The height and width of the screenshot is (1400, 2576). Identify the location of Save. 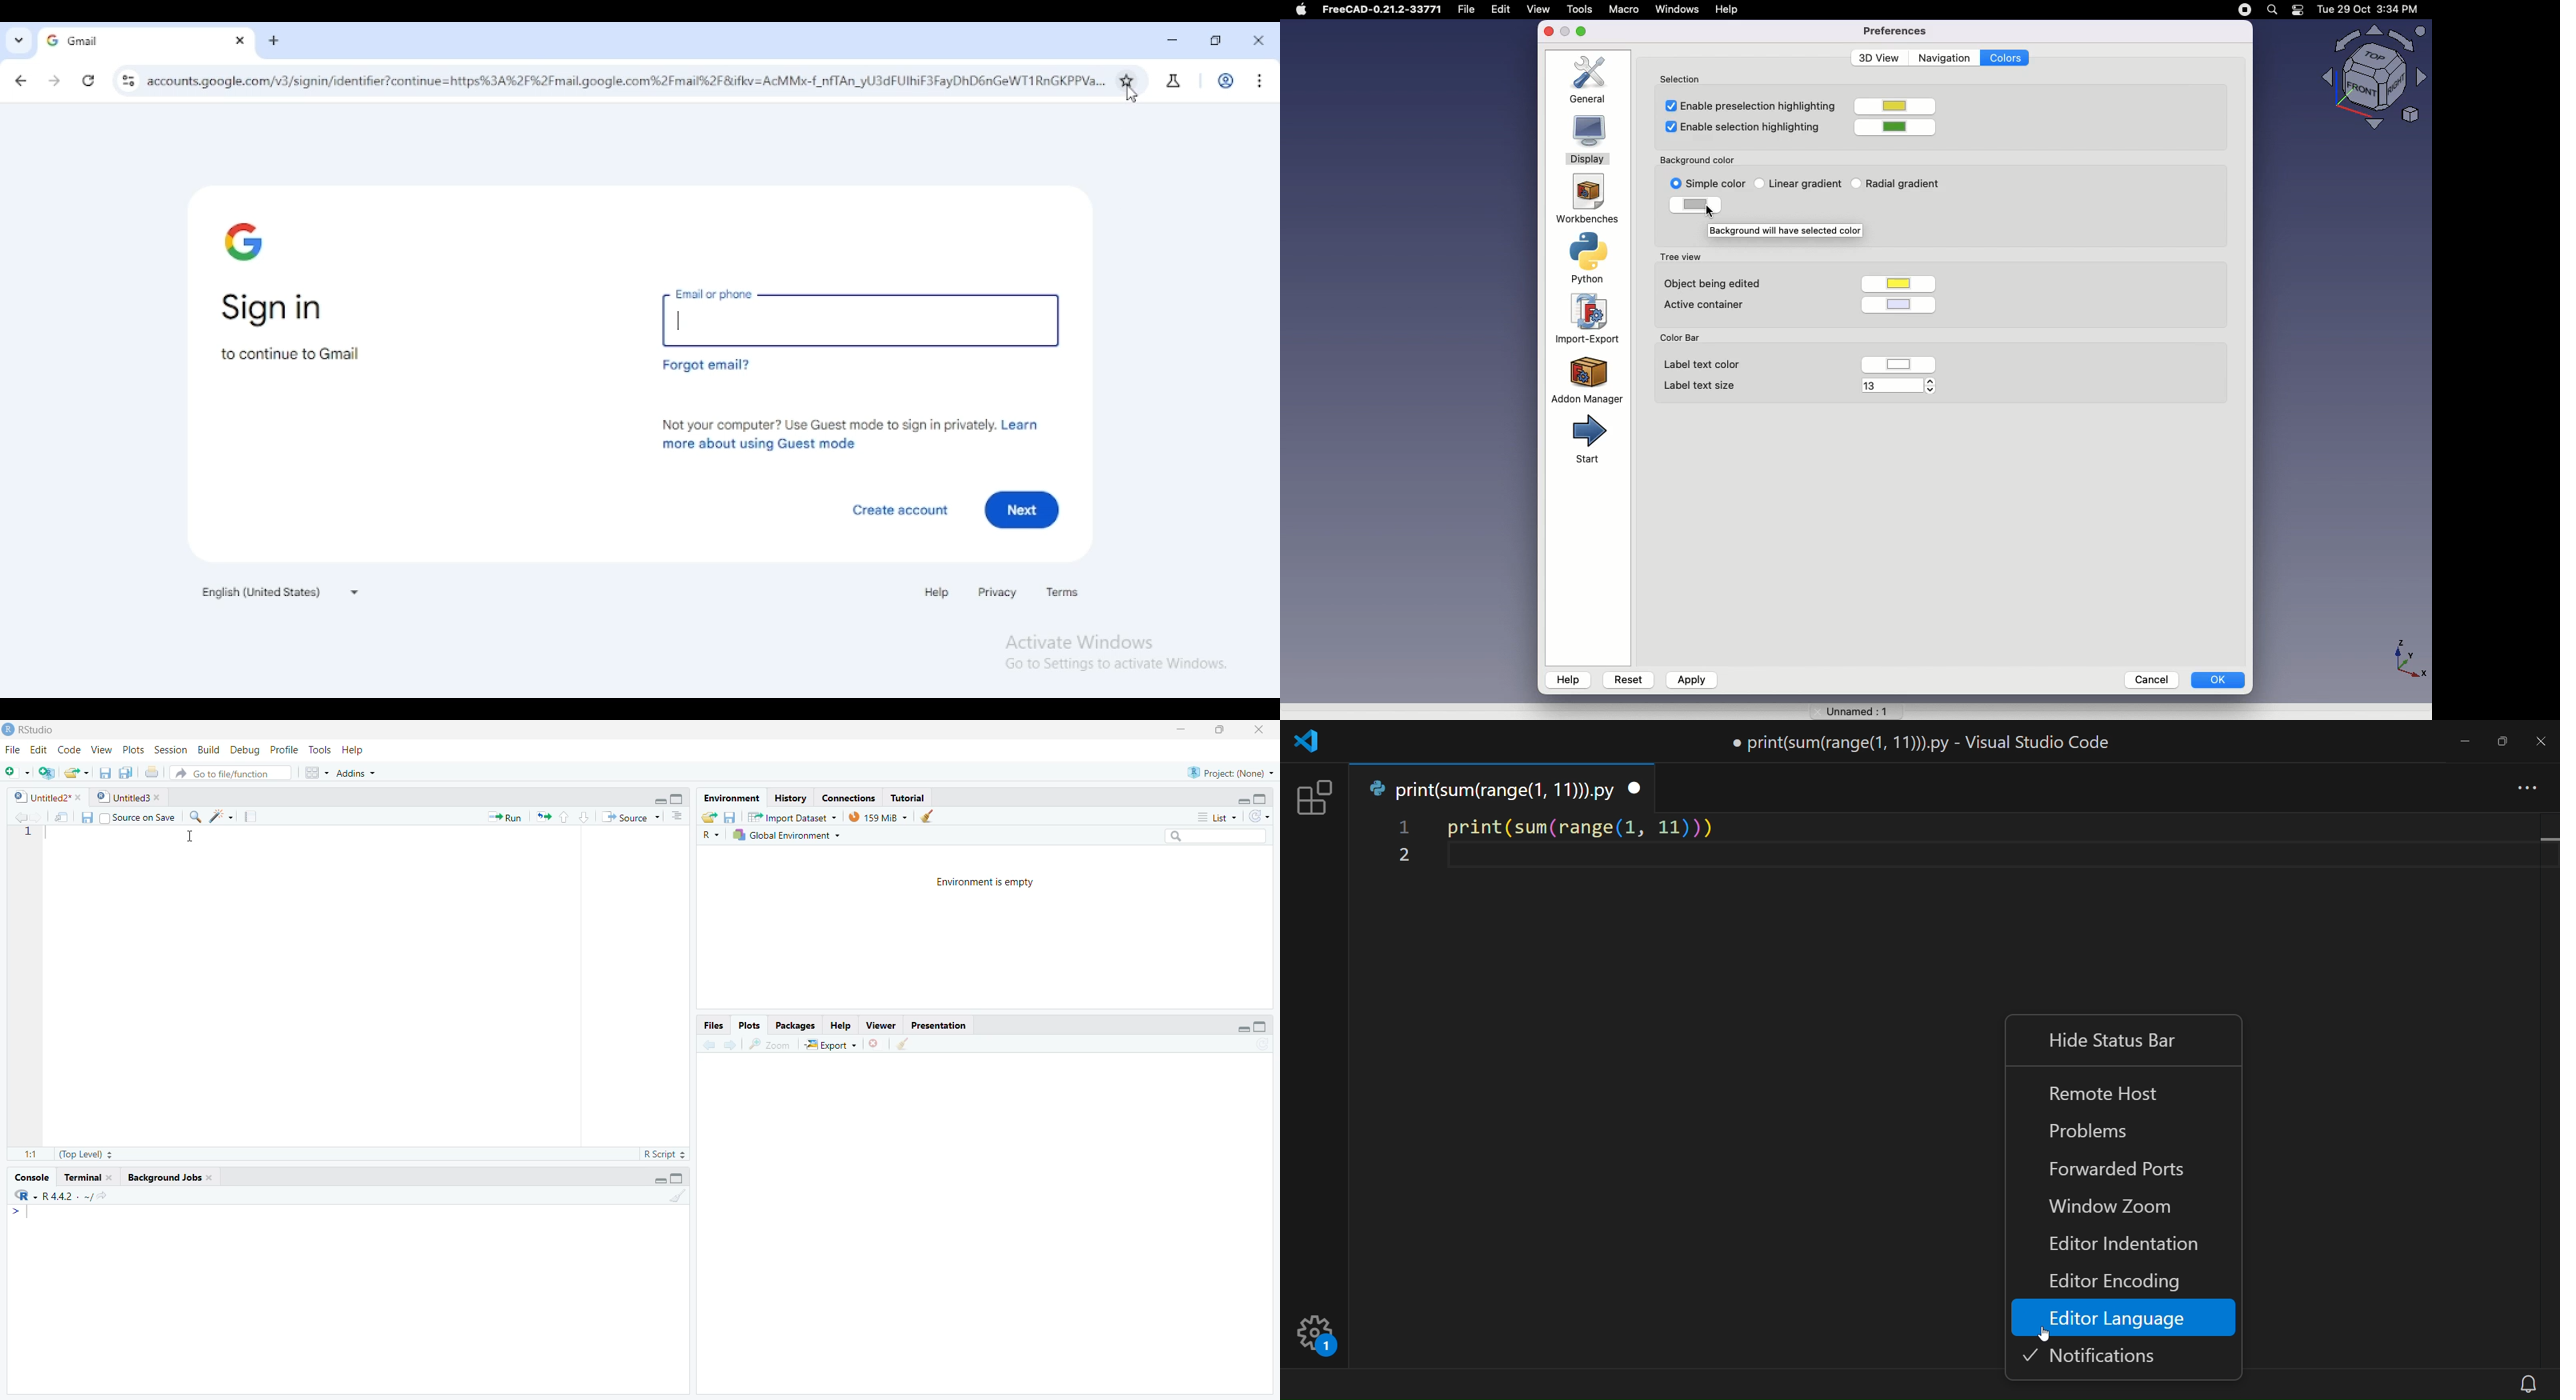
(83, 819).